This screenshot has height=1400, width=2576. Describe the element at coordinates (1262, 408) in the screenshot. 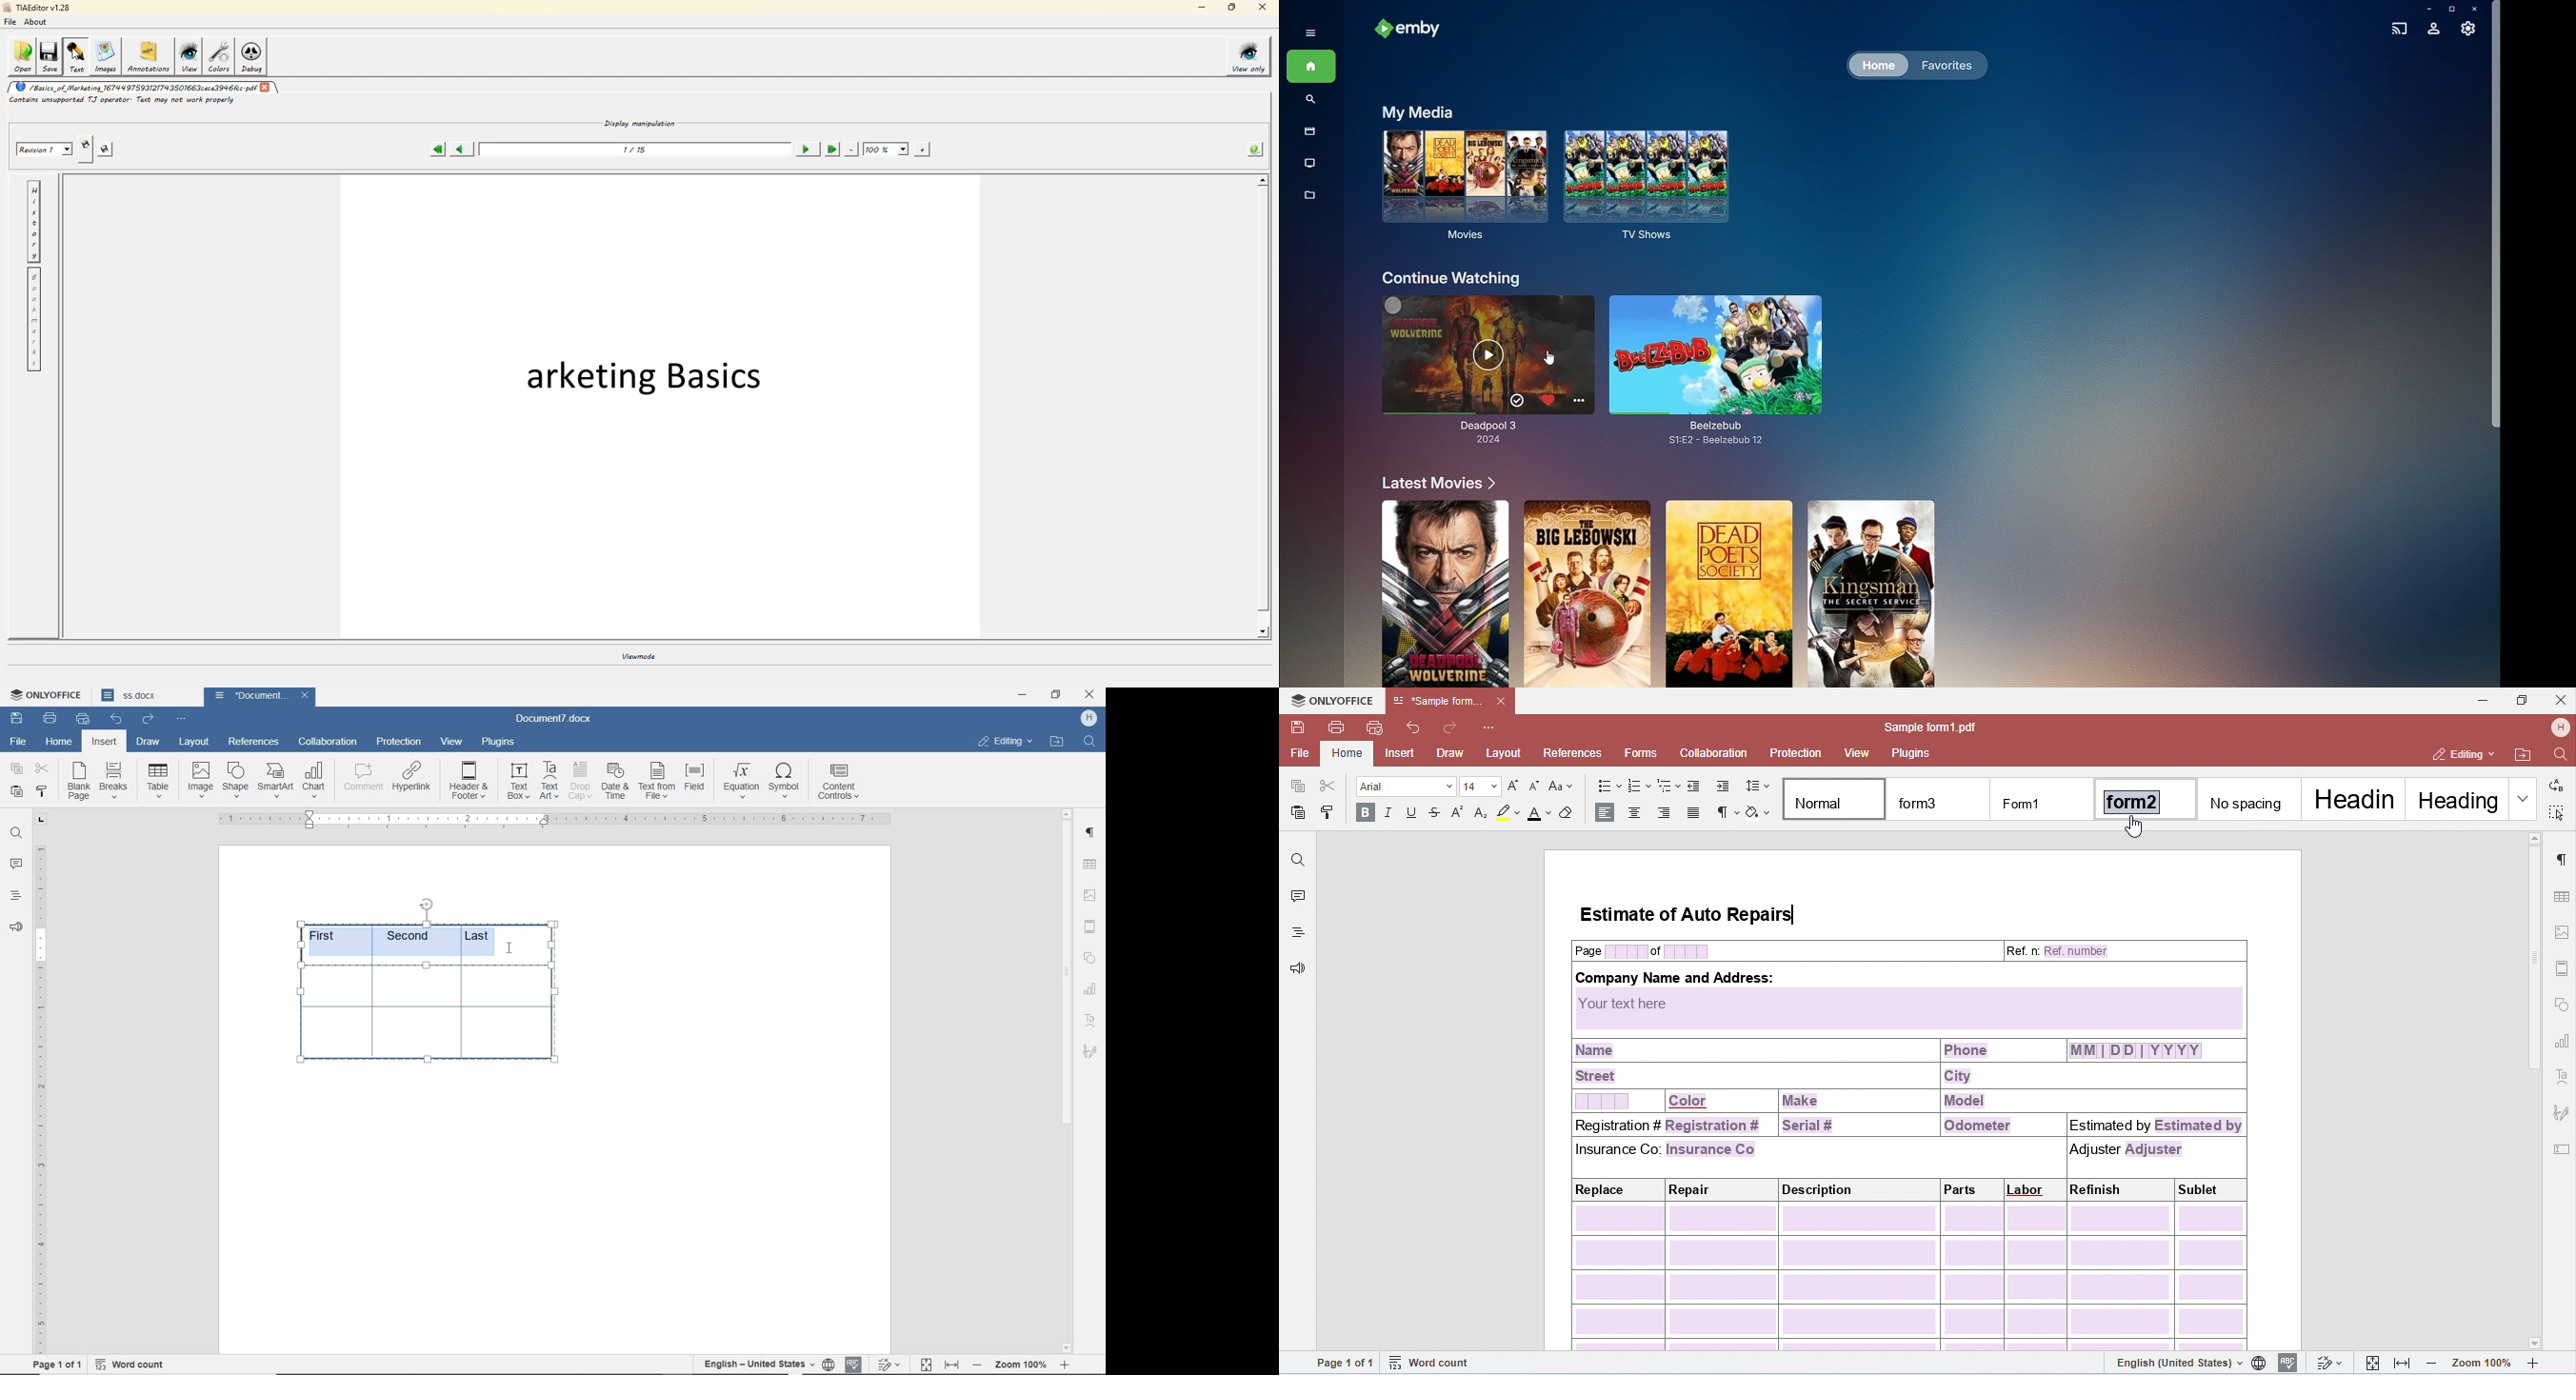

I see `scroll bar` at that location.